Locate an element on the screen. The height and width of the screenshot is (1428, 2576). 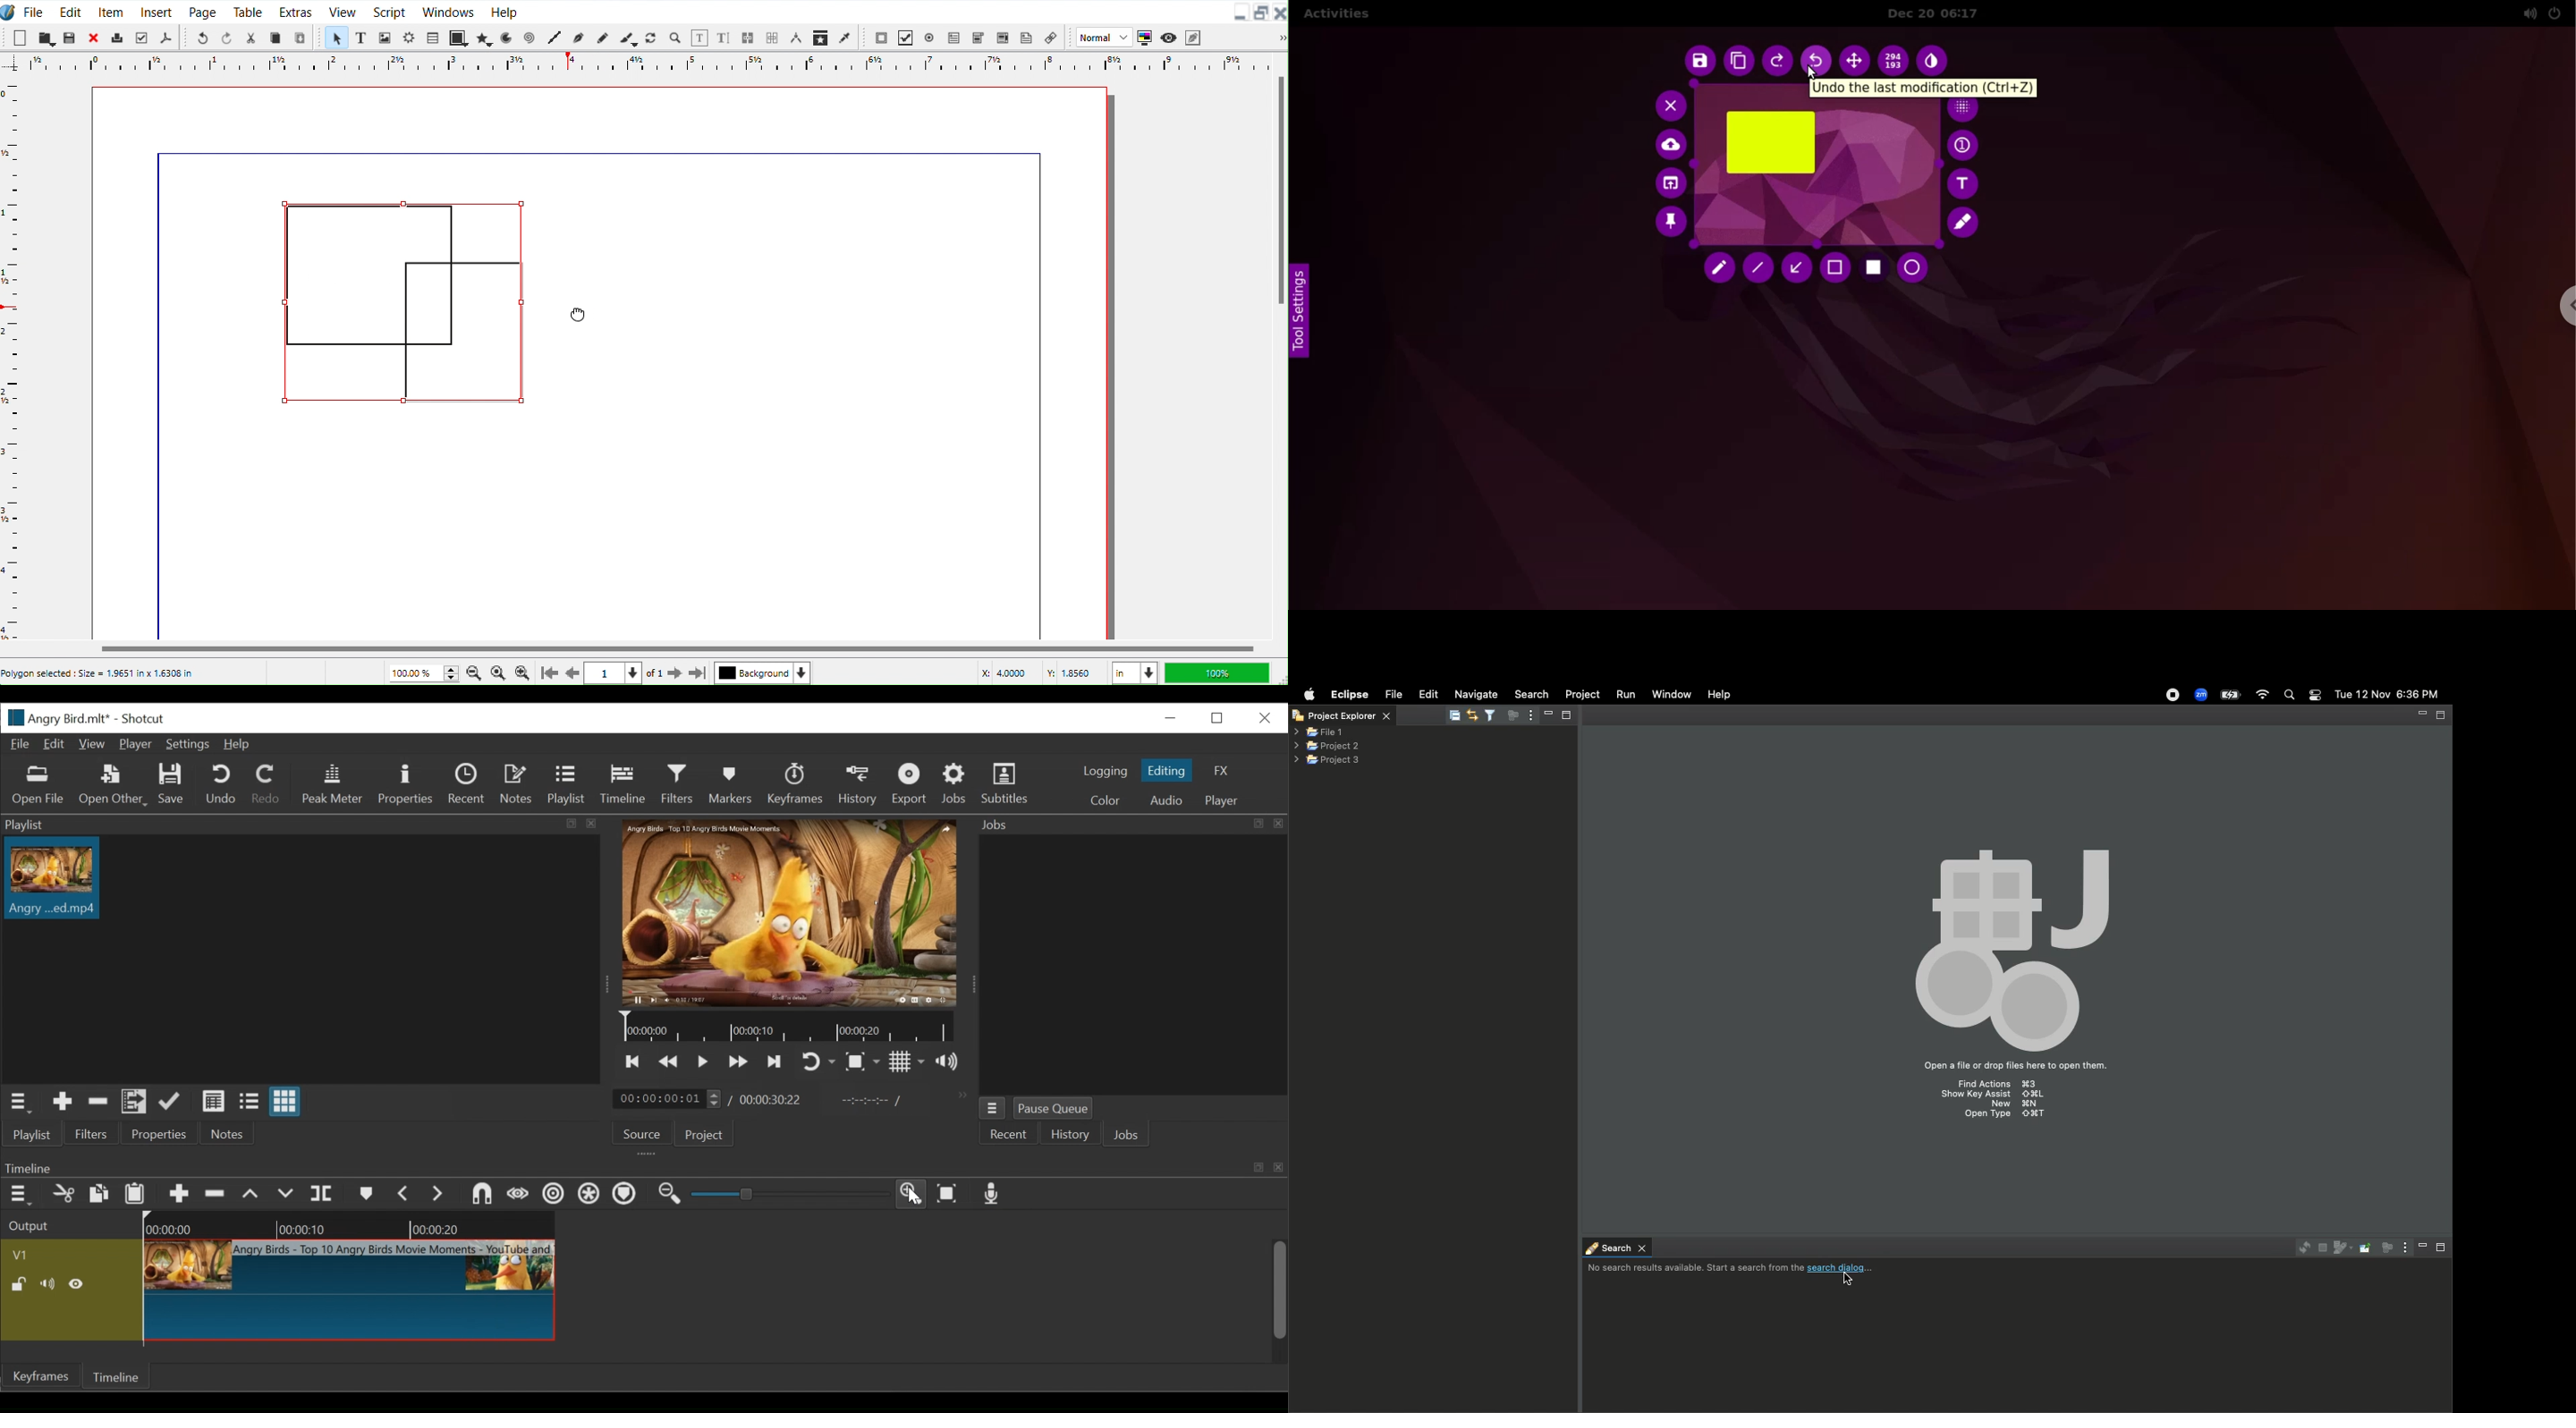
Video track Name is located at coordinates (32, 1253).